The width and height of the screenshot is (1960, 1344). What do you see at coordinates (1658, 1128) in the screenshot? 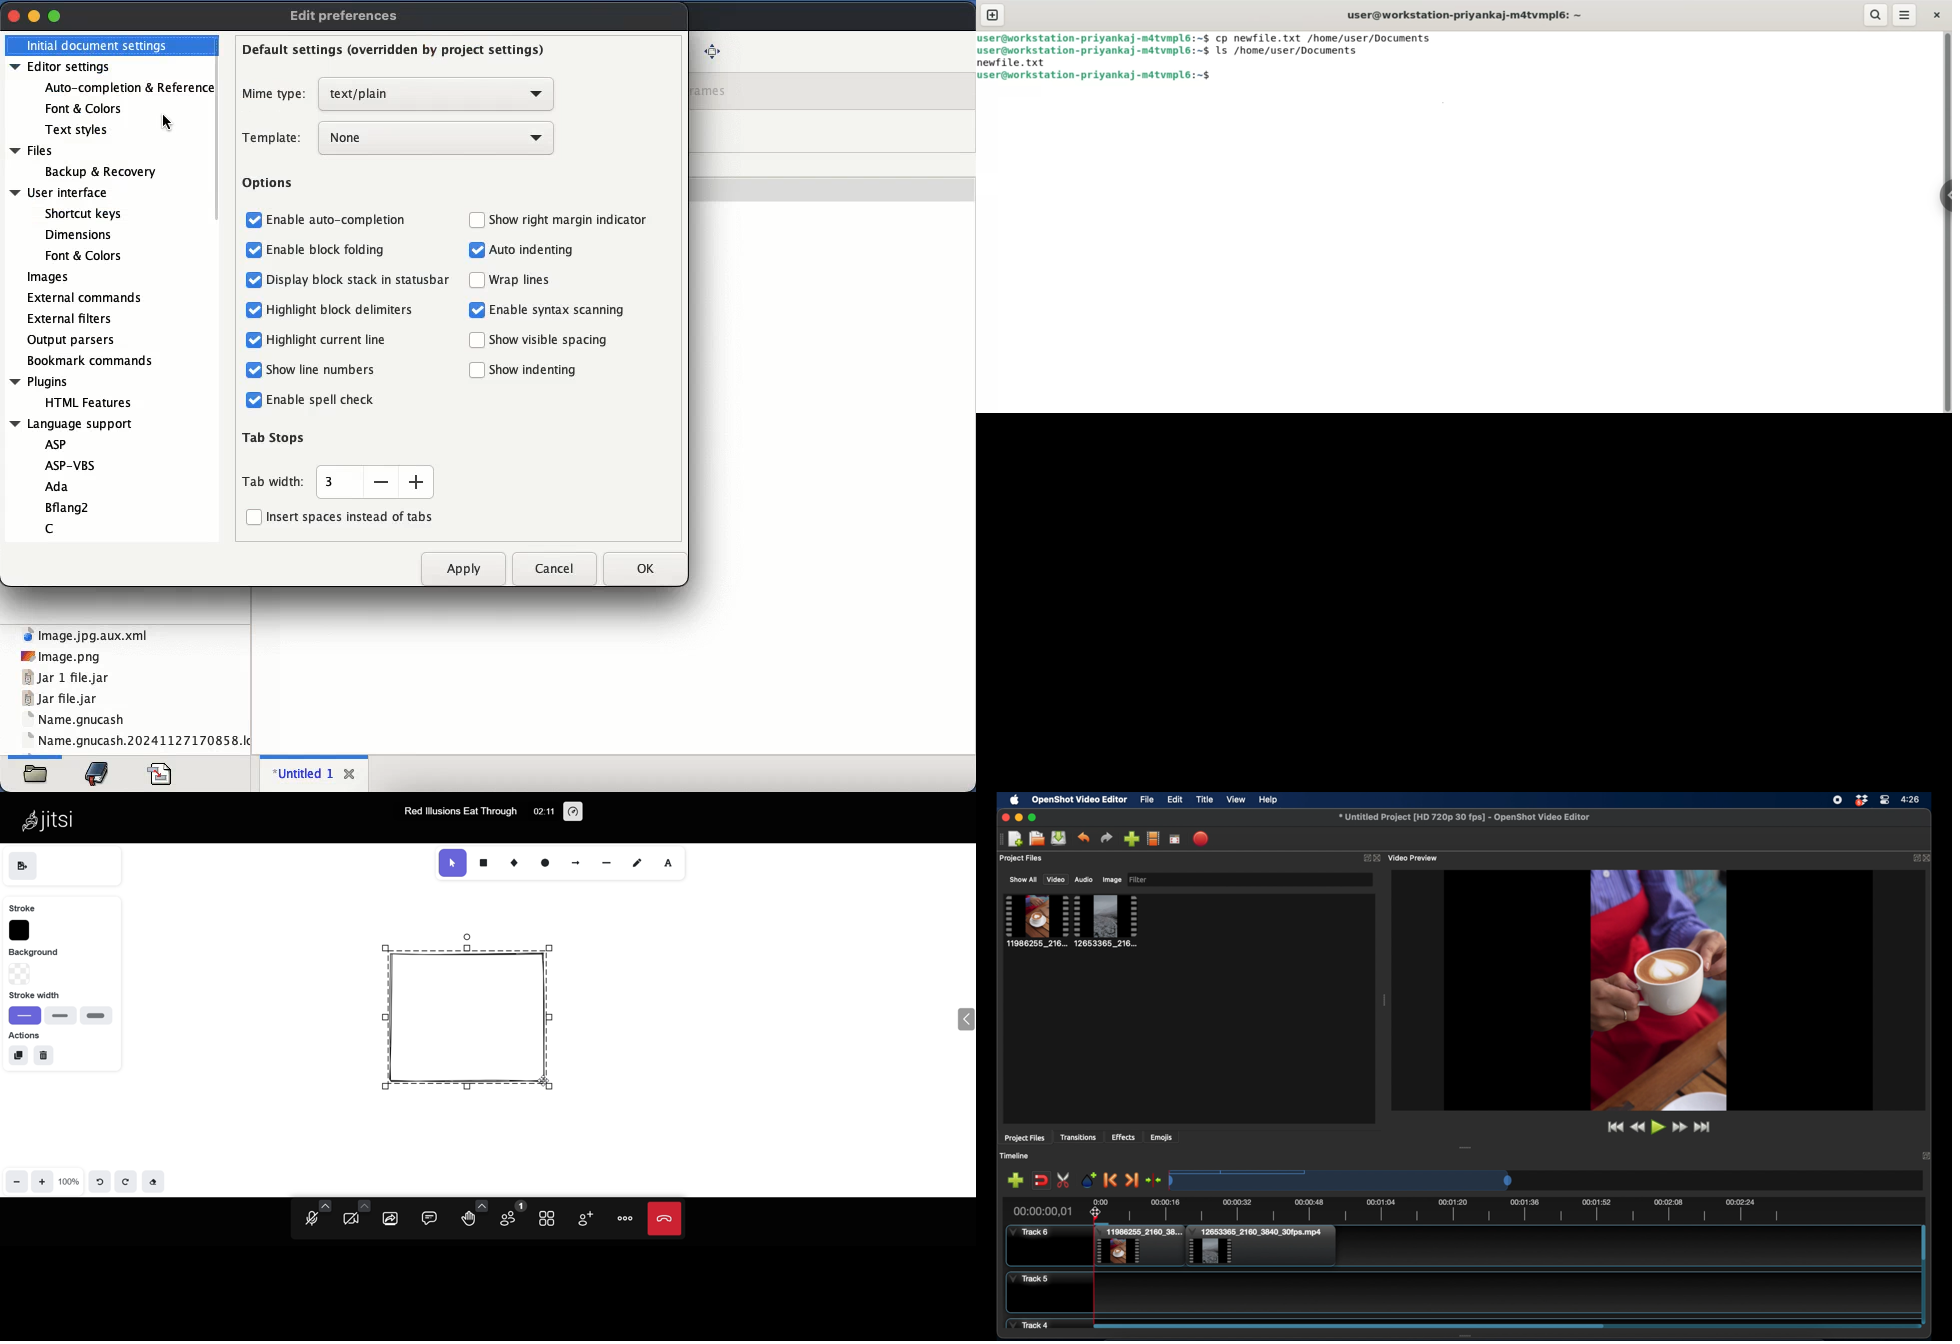
I see `play` at bounding box center [1658, 1128].